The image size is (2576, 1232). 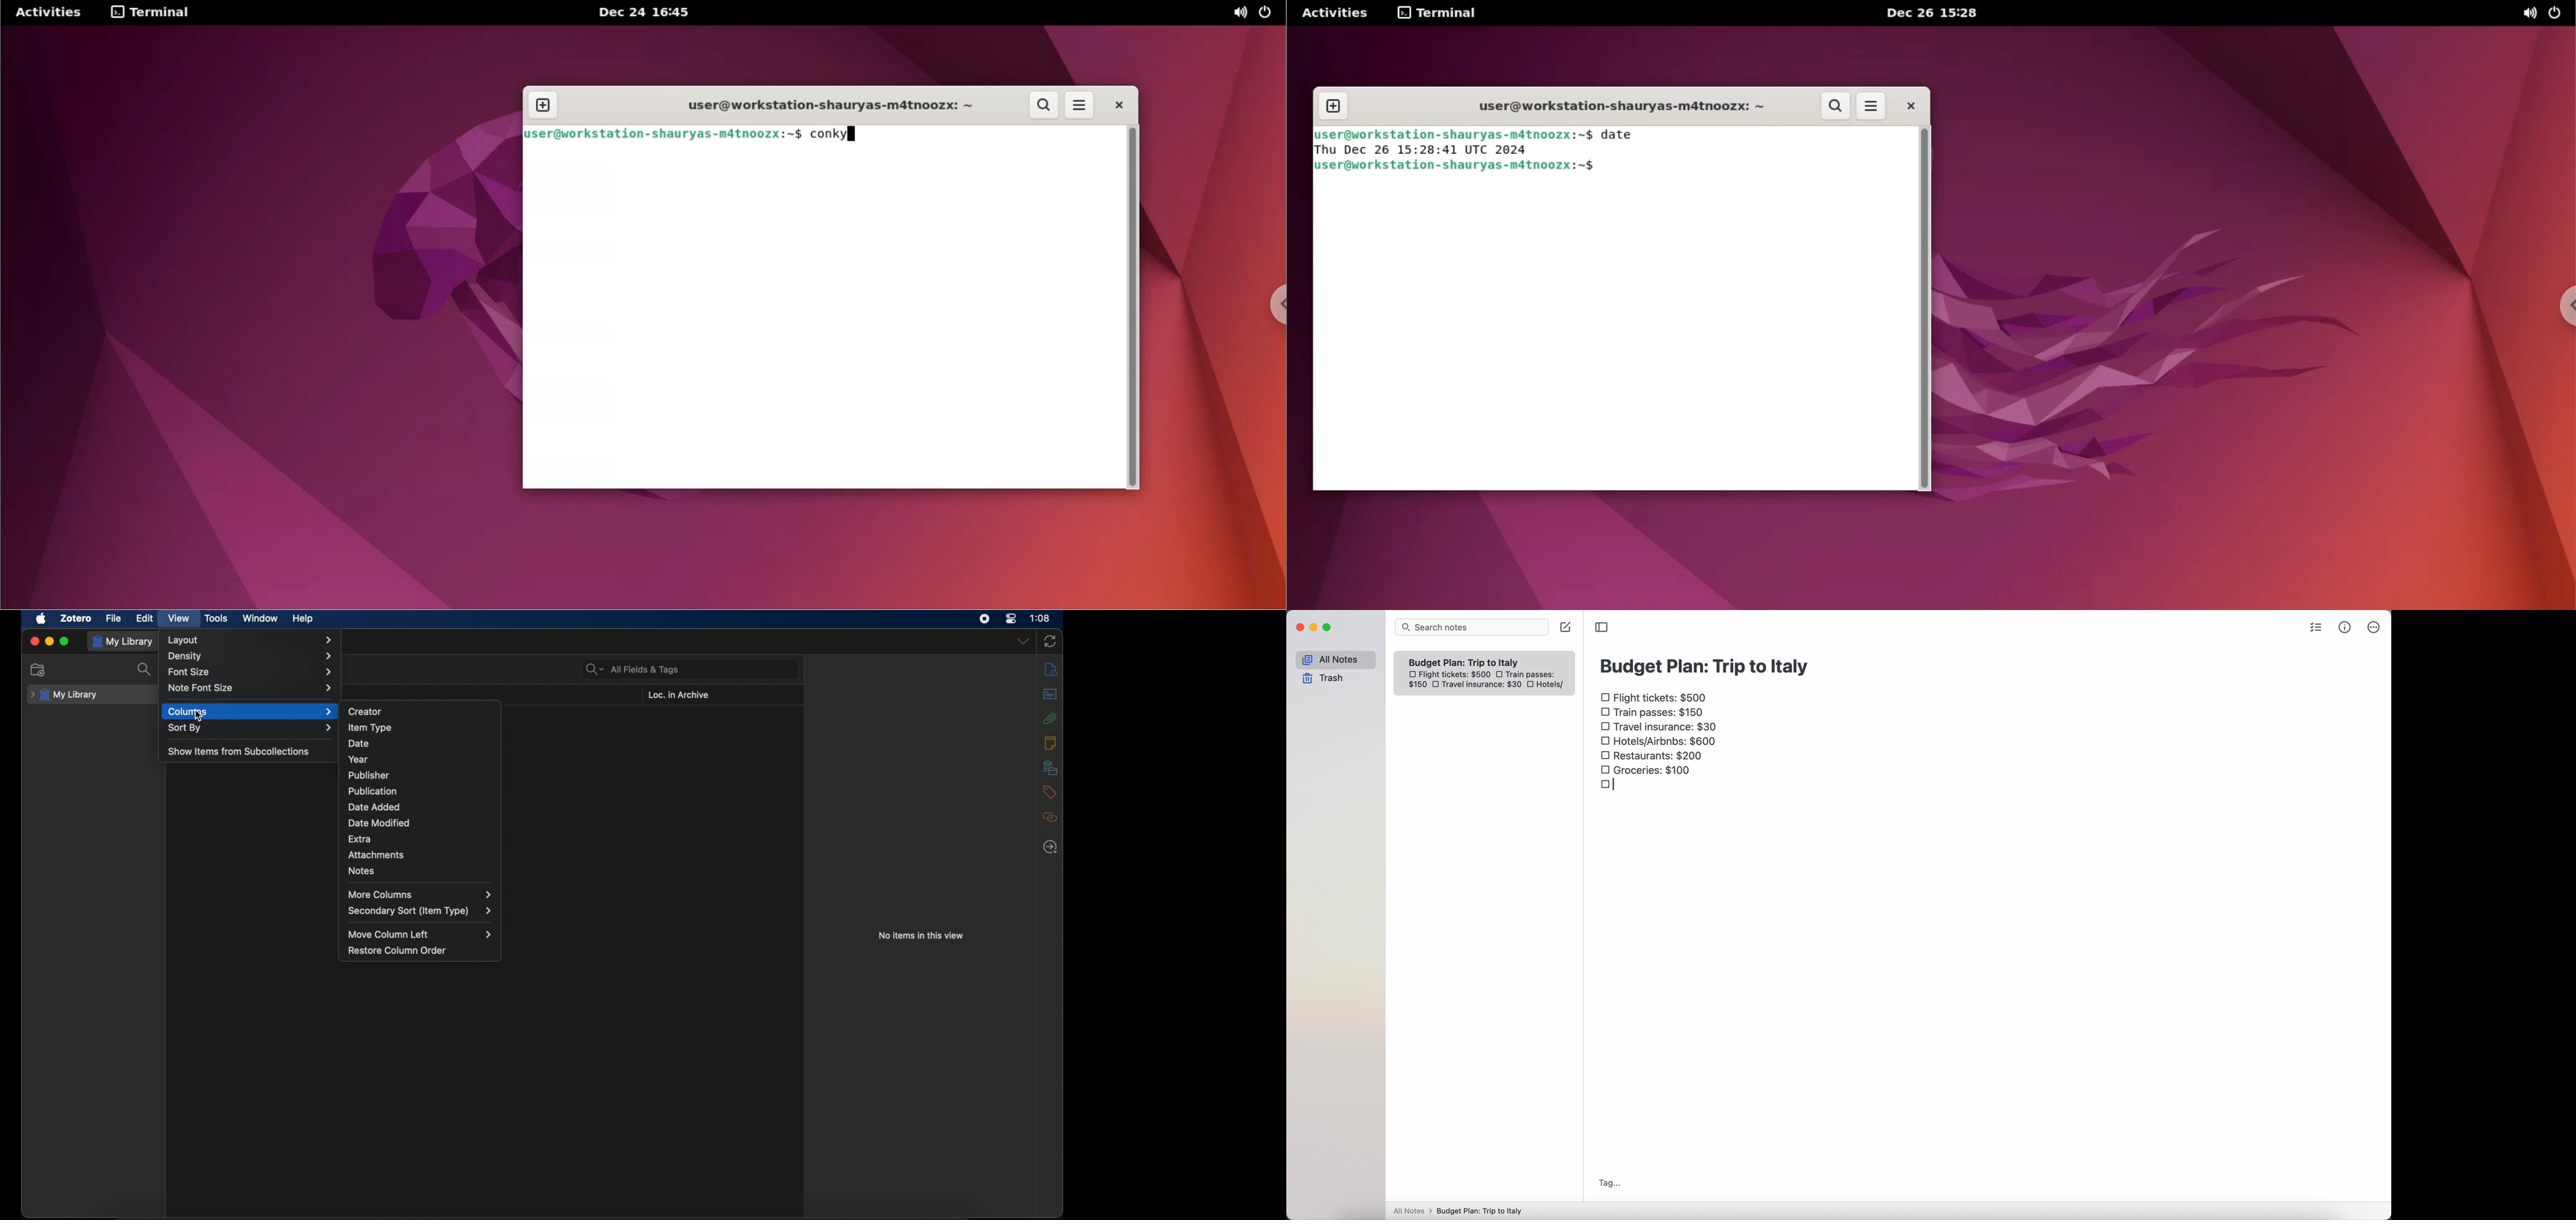 I want to click on train passes, so click(x=1531, y=673).